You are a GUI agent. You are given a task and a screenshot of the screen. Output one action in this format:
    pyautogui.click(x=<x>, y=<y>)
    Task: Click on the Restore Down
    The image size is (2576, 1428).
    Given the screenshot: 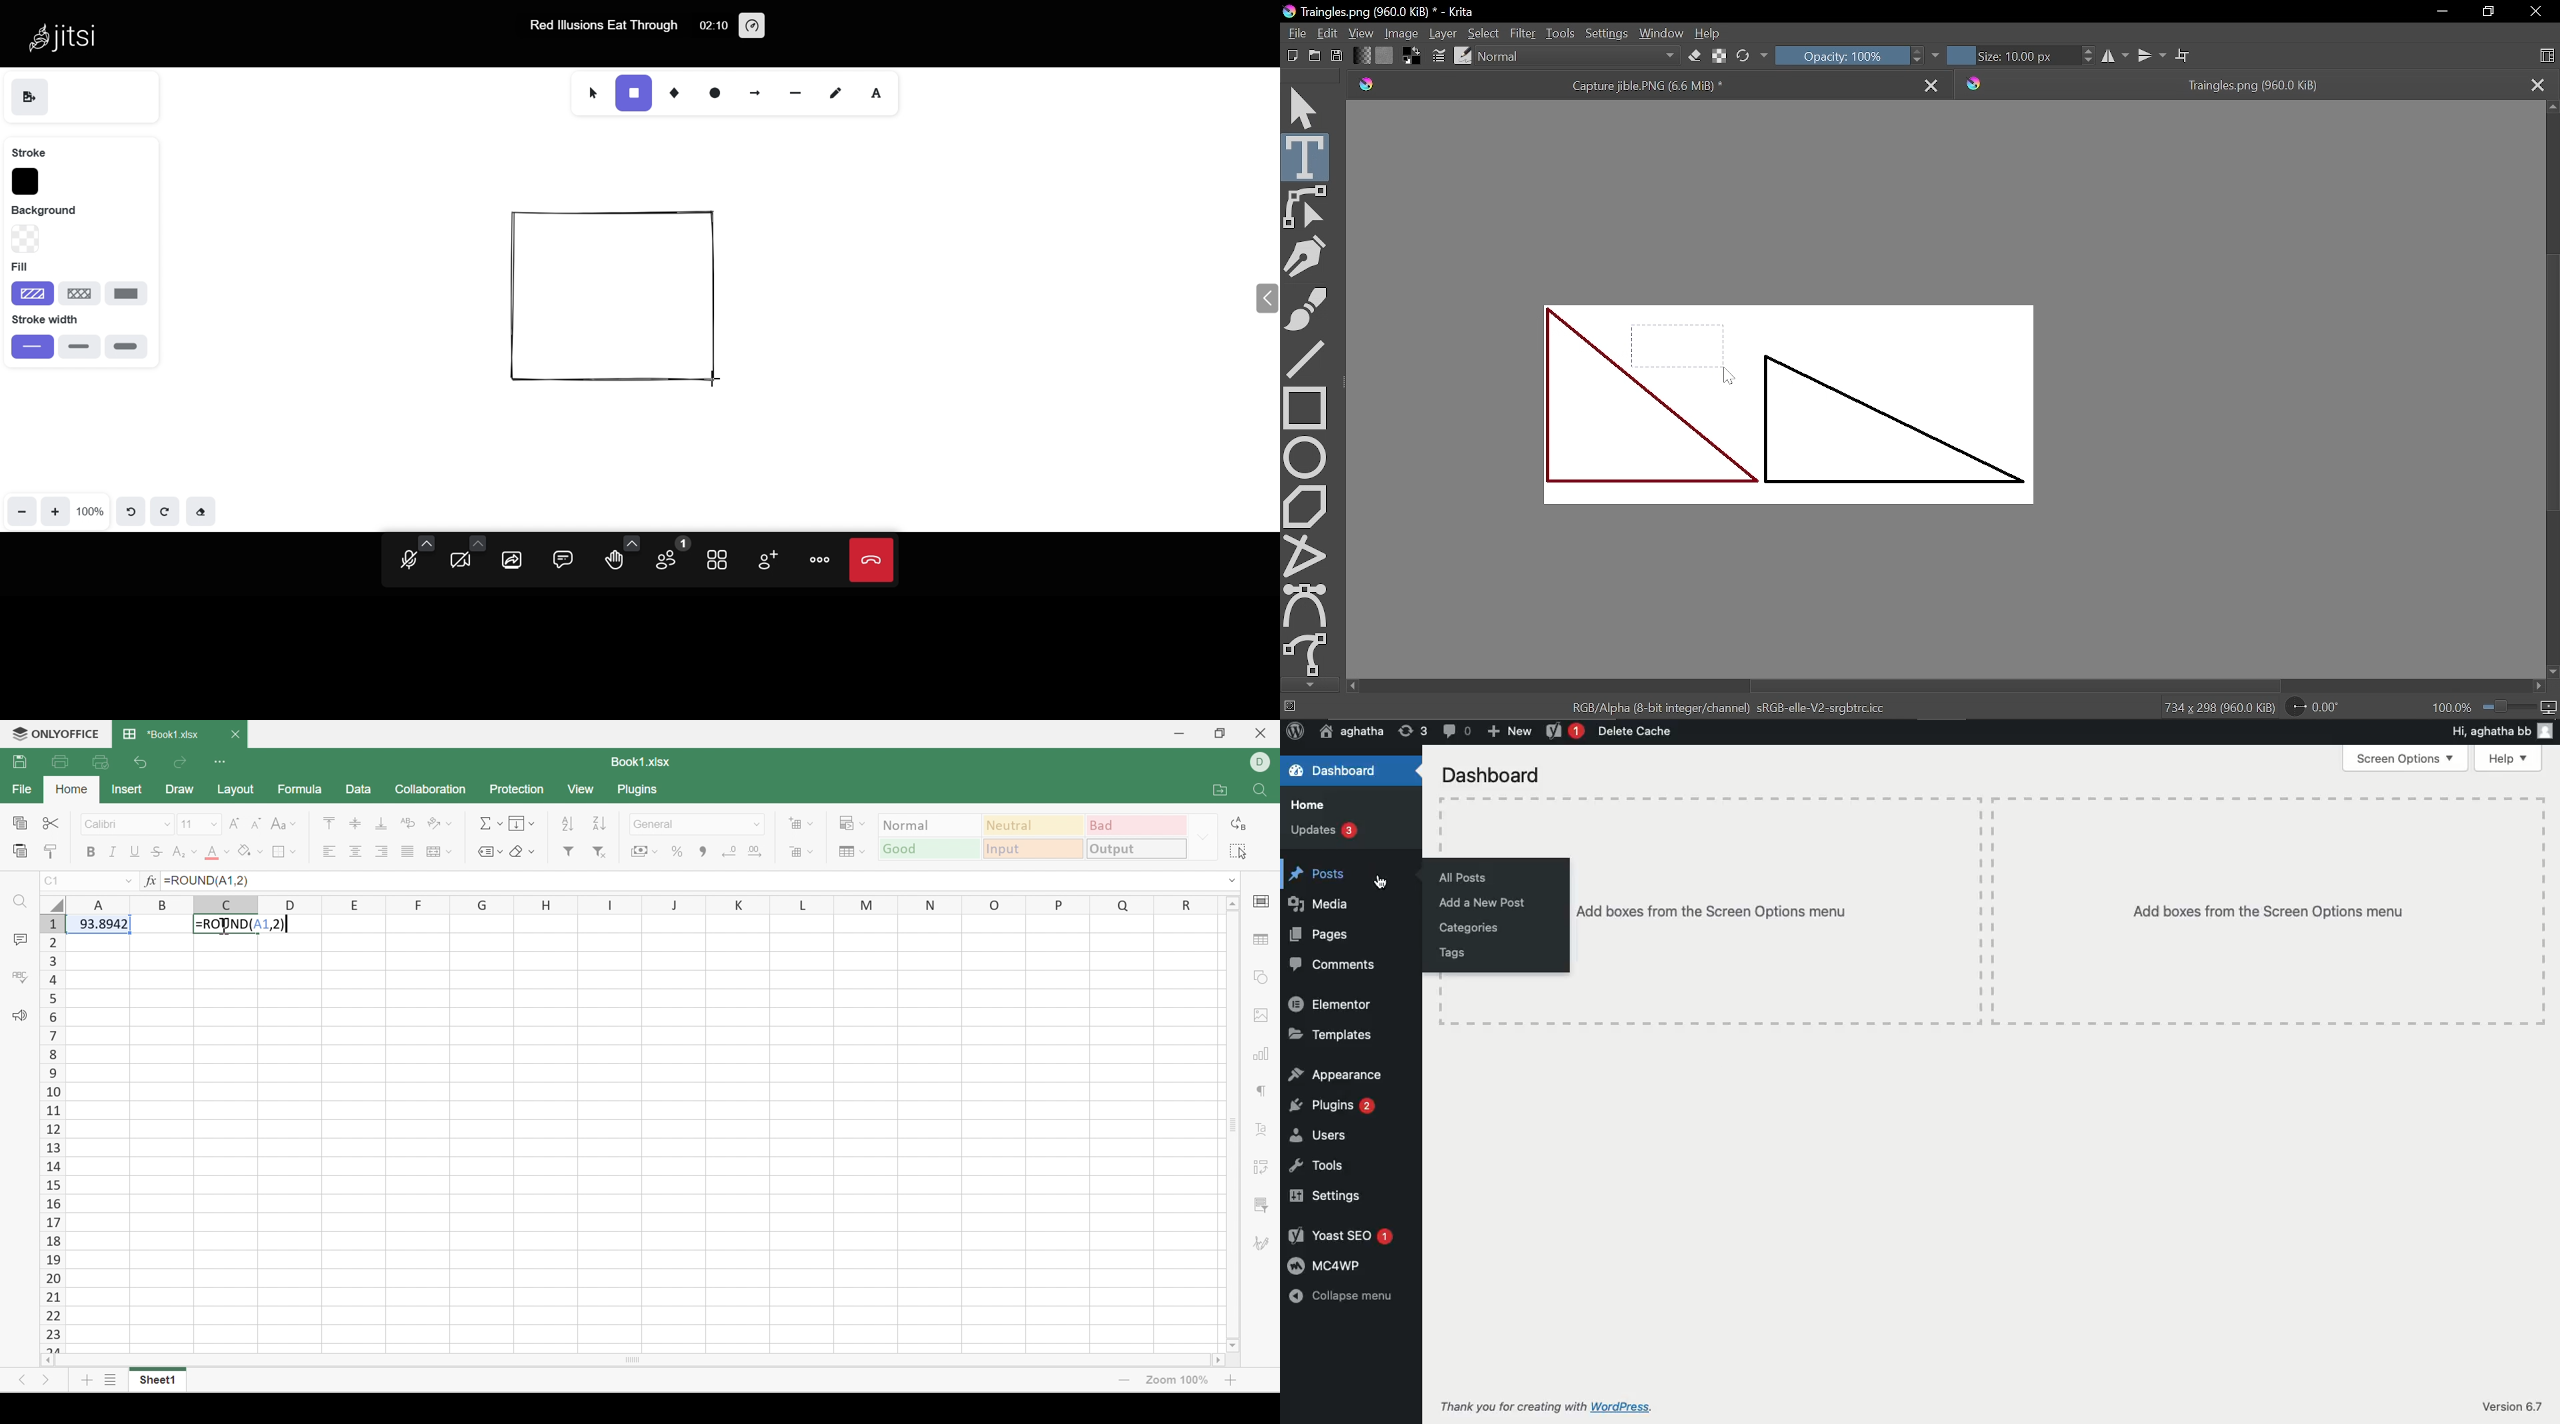 What is the action you would take?
    pyautogui.click(x=1218, y=735)
    